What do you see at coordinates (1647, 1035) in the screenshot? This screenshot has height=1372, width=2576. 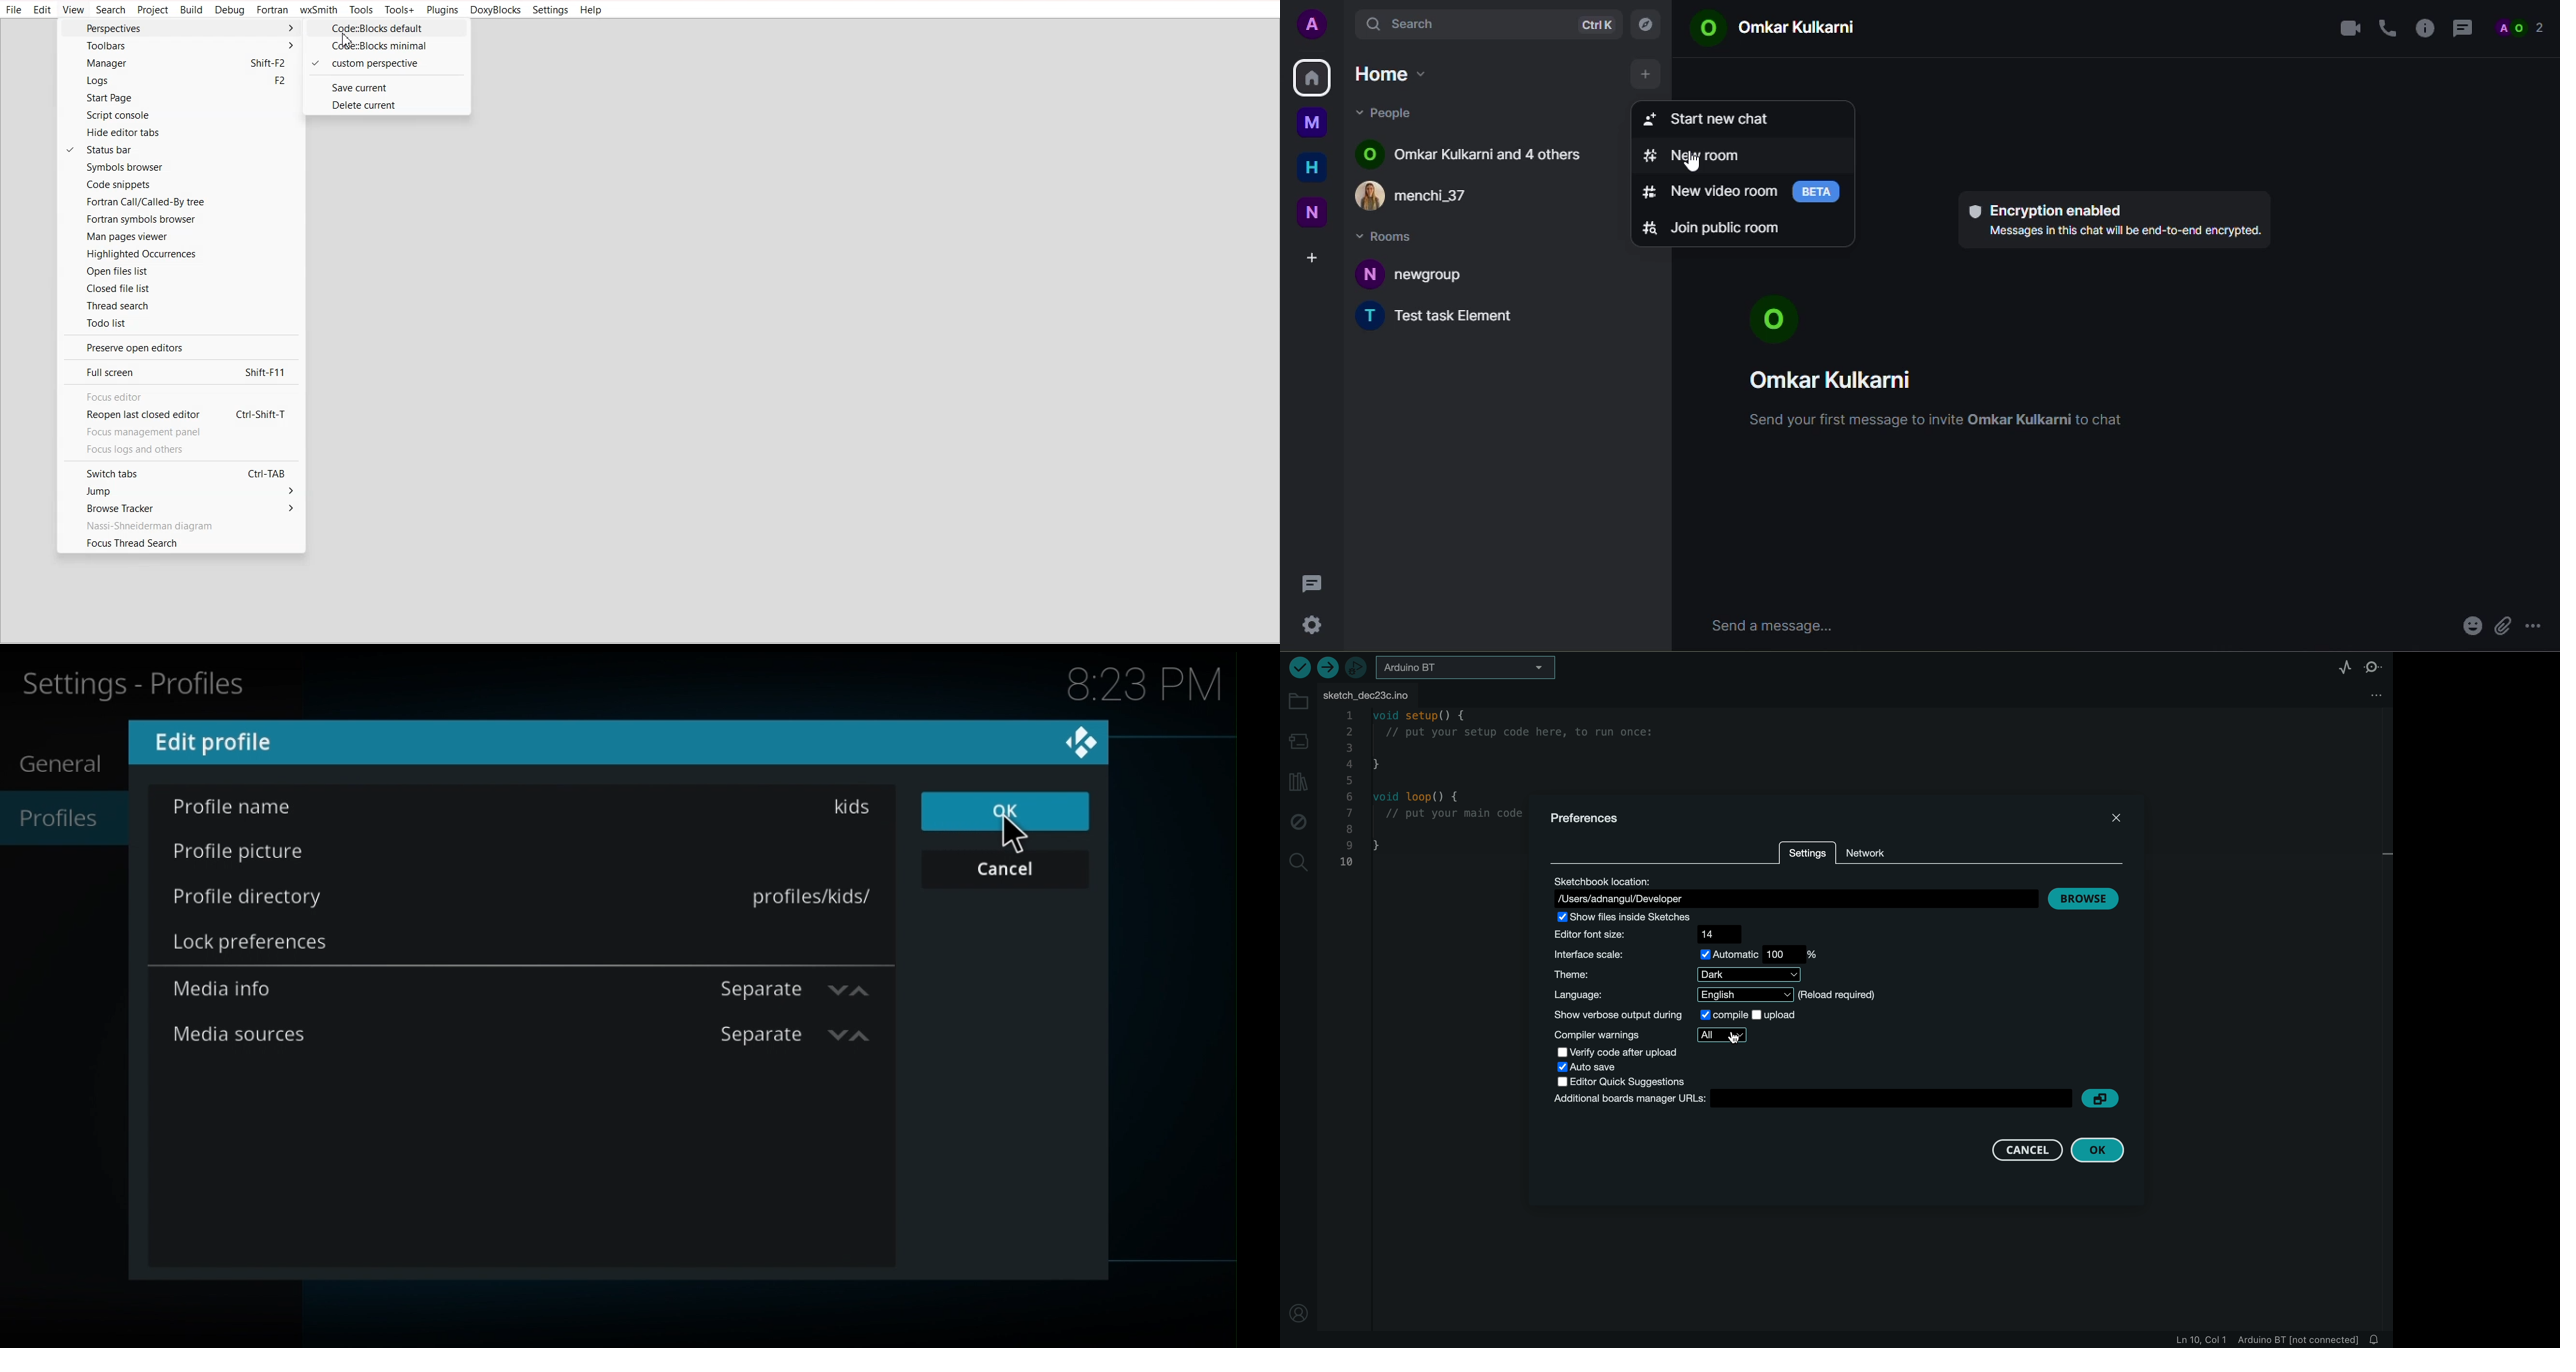 I see `compile warnings ` at bounding box center [1647, 1035].